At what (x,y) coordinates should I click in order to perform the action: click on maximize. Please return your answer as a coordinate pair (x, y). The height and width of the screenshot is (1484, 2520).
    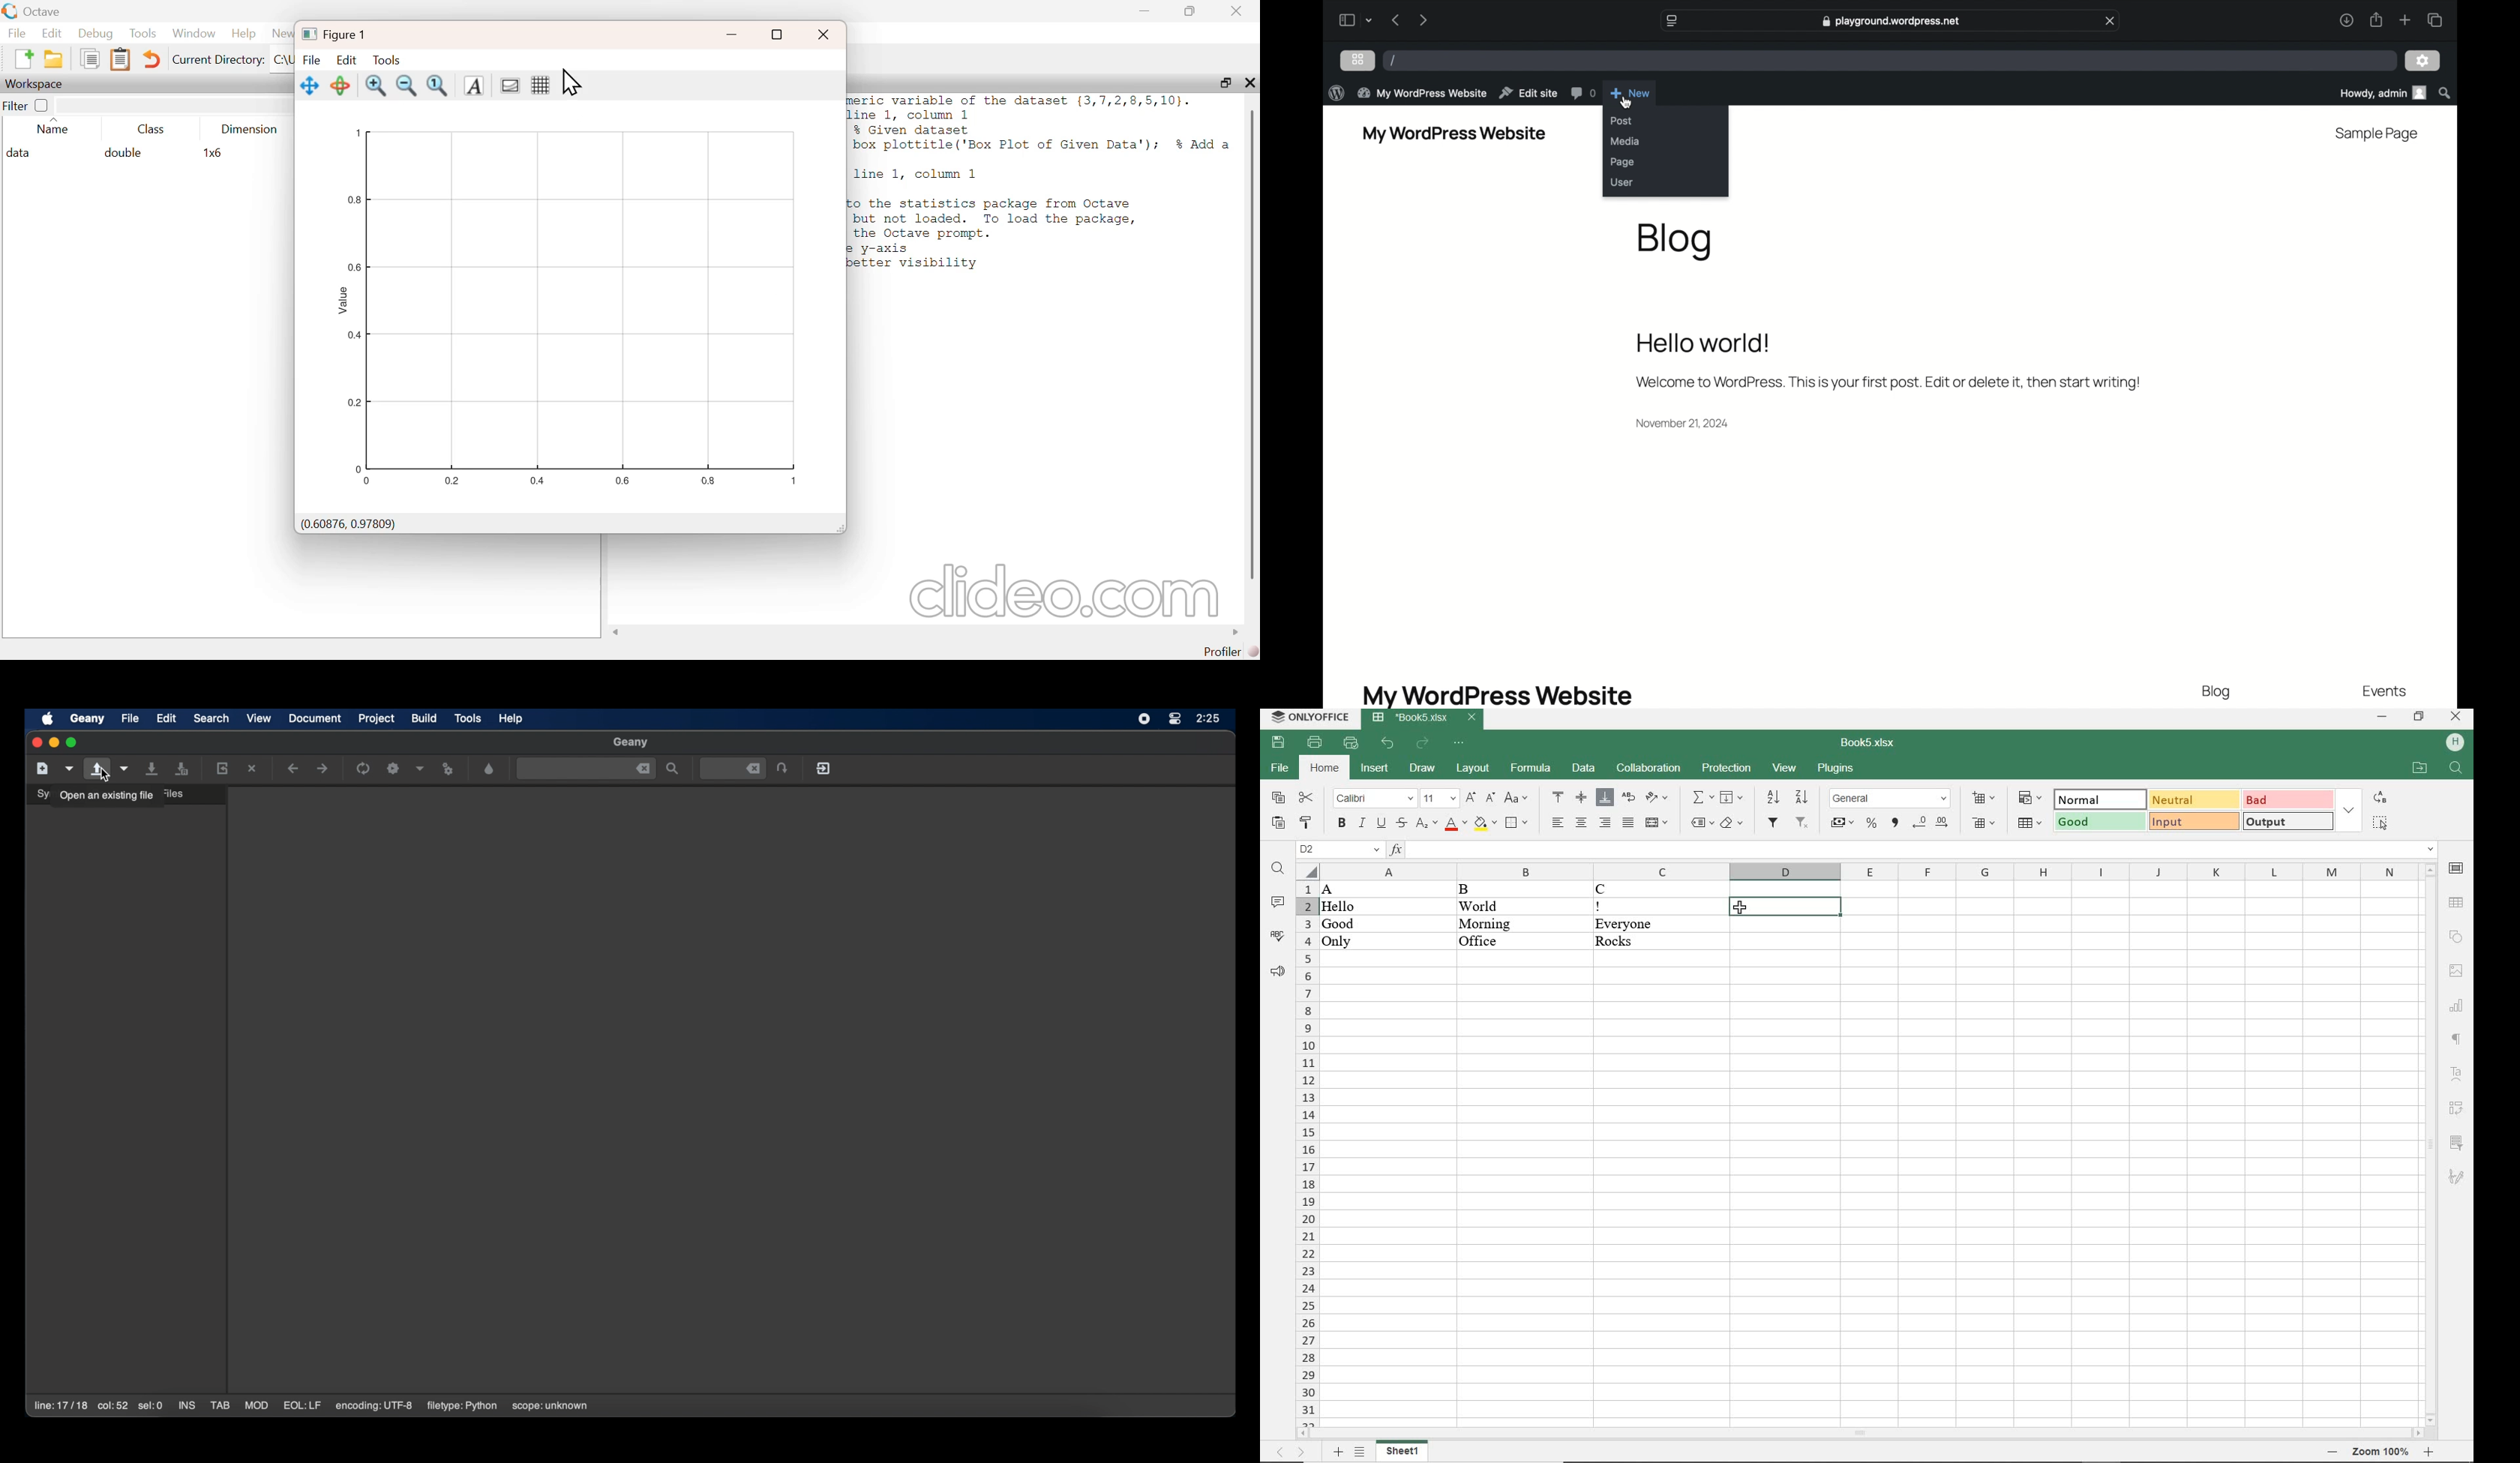
    Looking at the image, I should click on (1190, 11).